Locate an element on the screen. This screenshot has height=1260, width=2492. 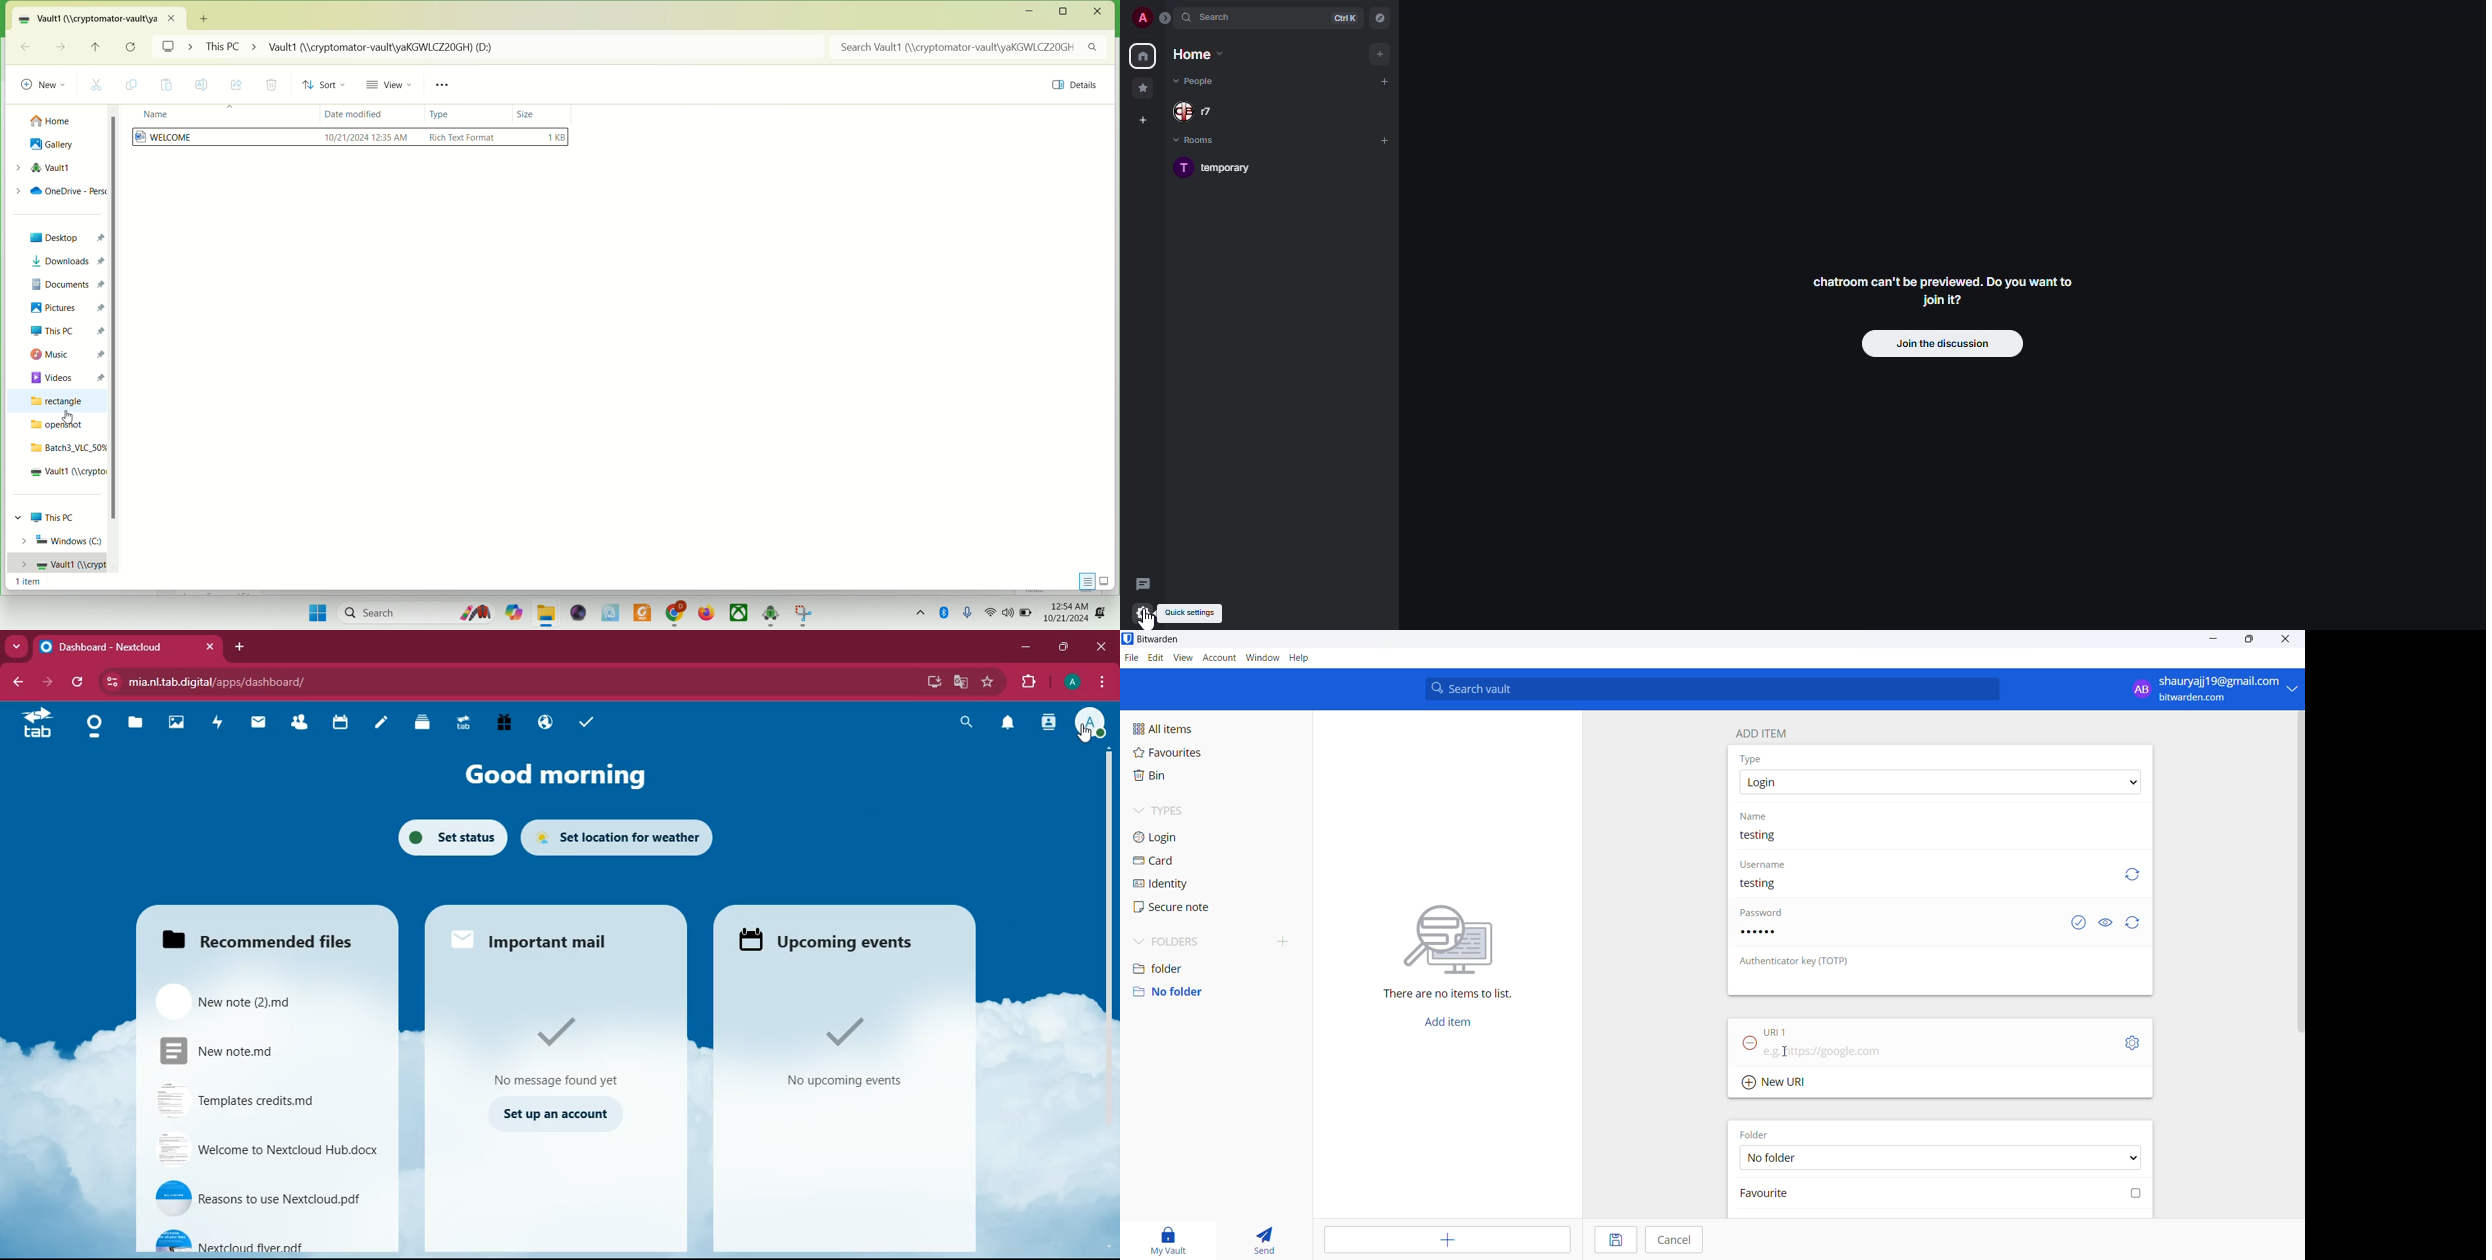
files is located at coordinates (140, 724).